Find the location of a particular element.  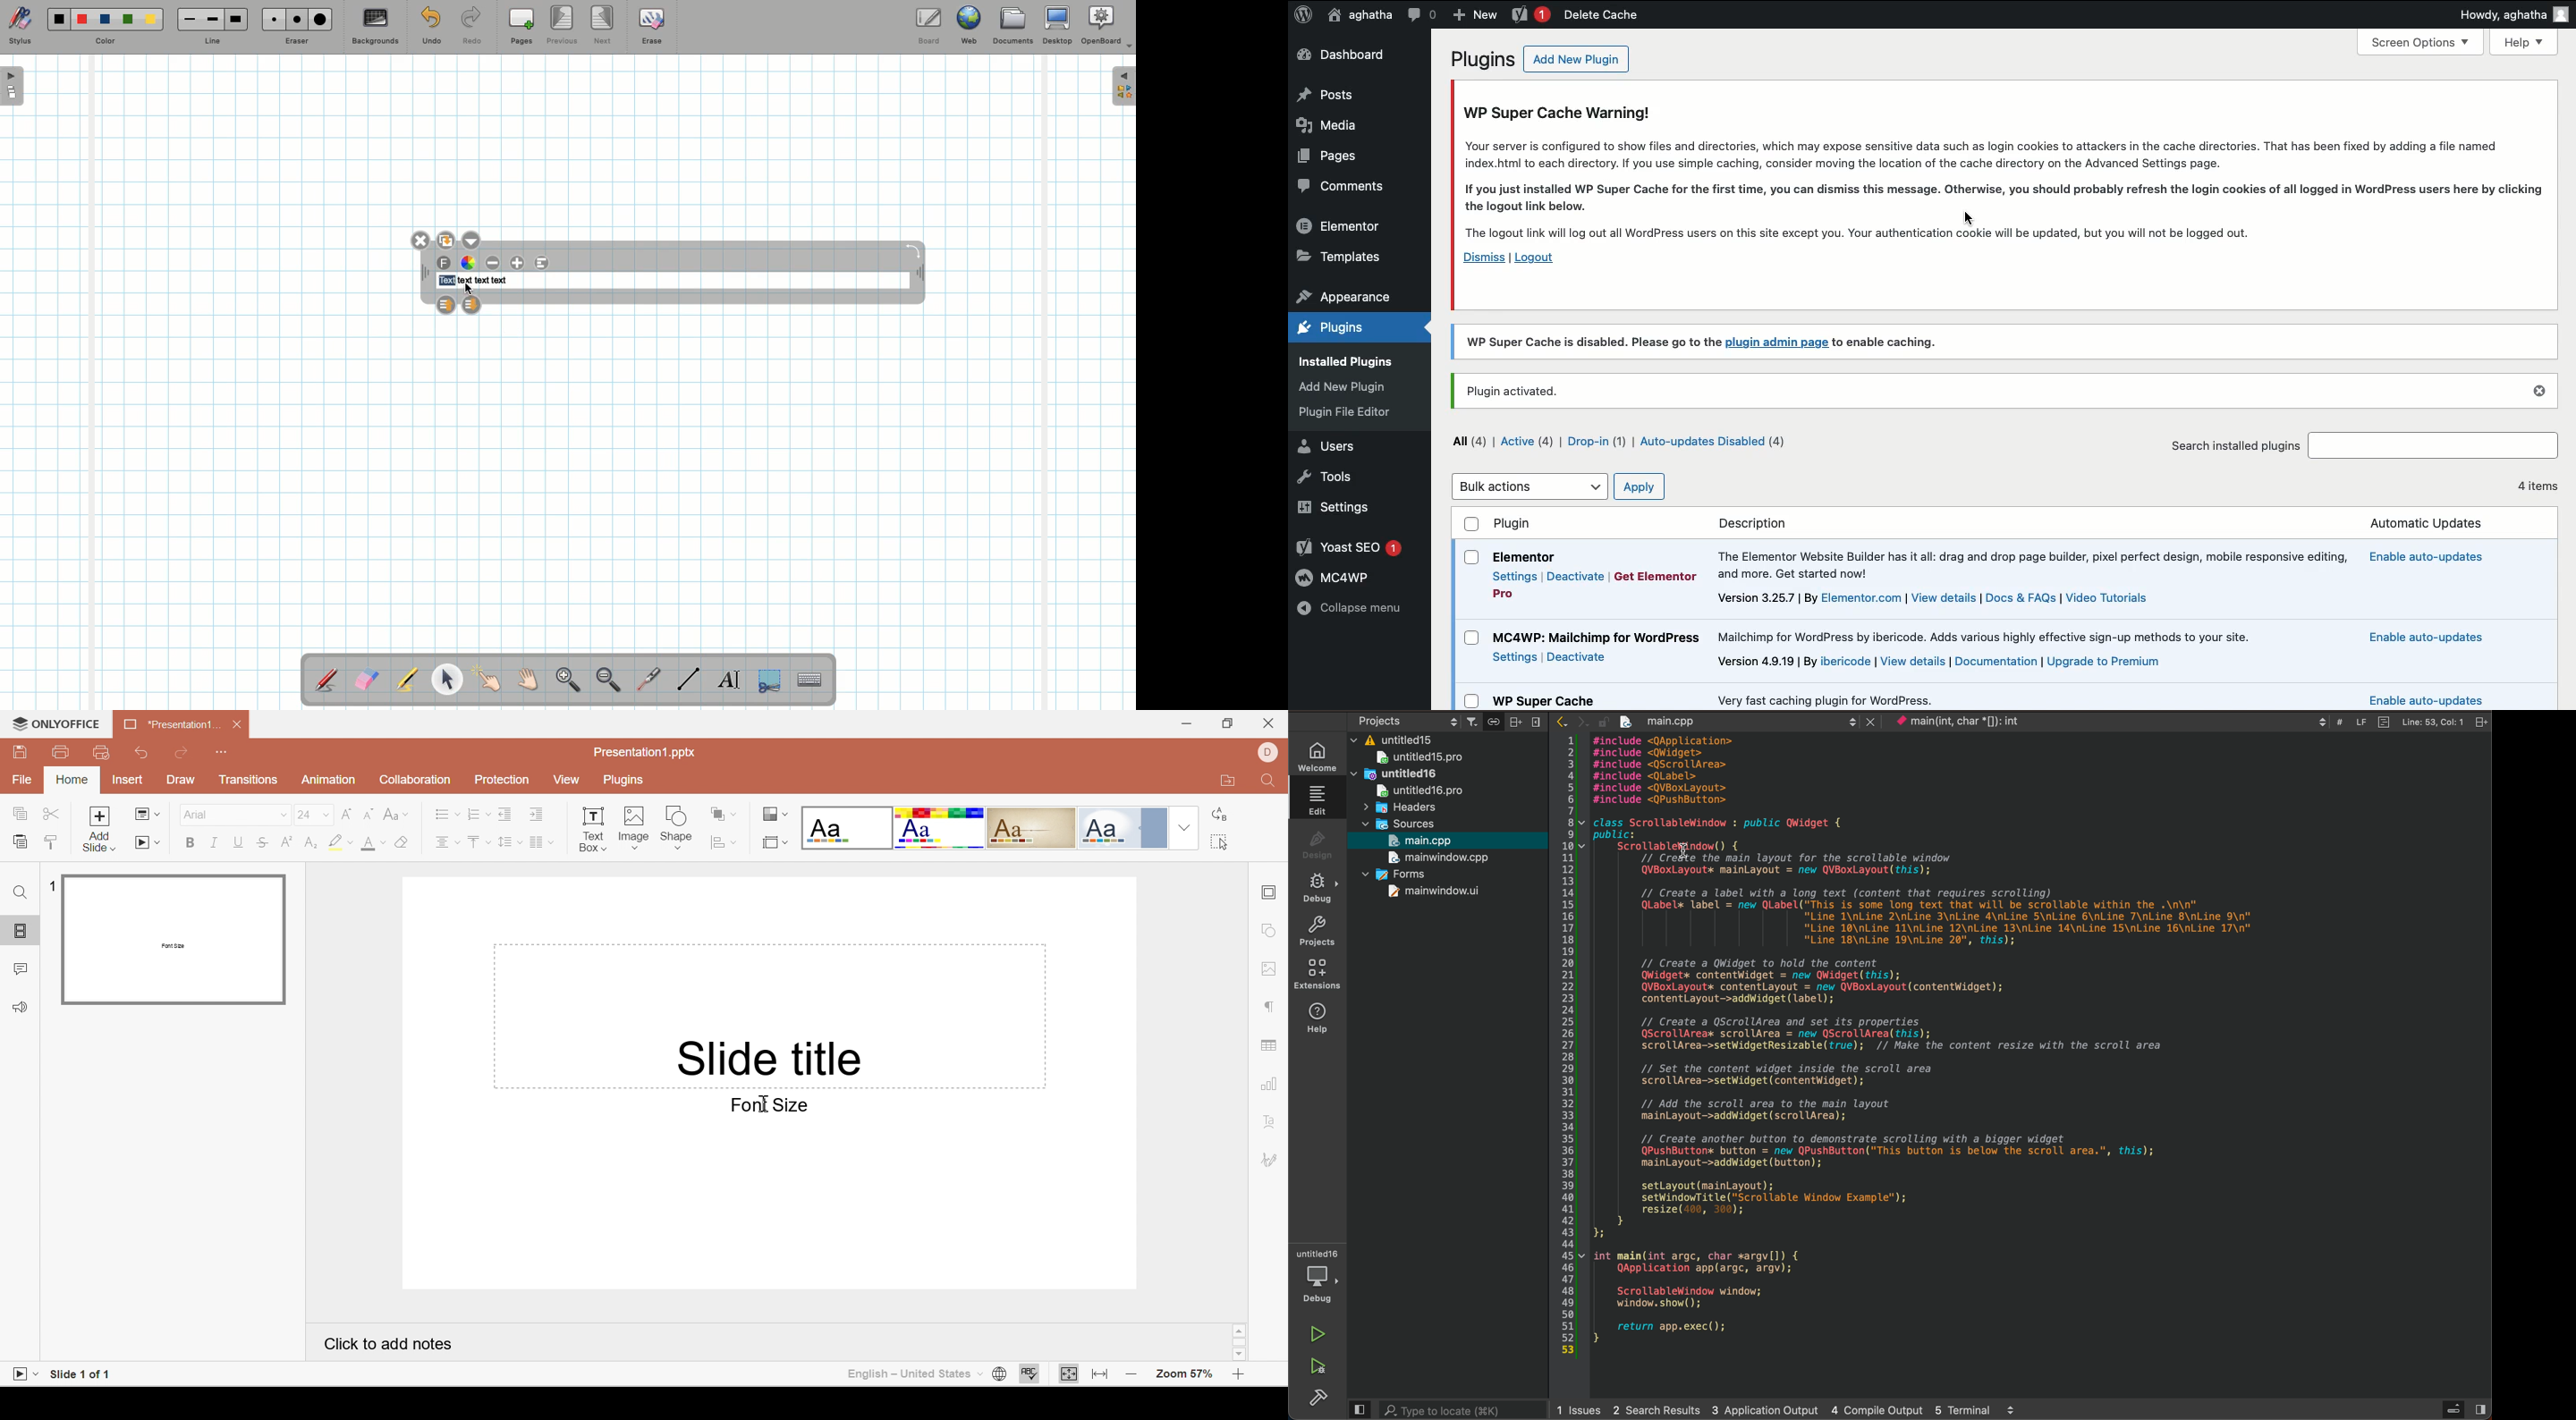

mainwindow is located at coordinates (1434, 891).